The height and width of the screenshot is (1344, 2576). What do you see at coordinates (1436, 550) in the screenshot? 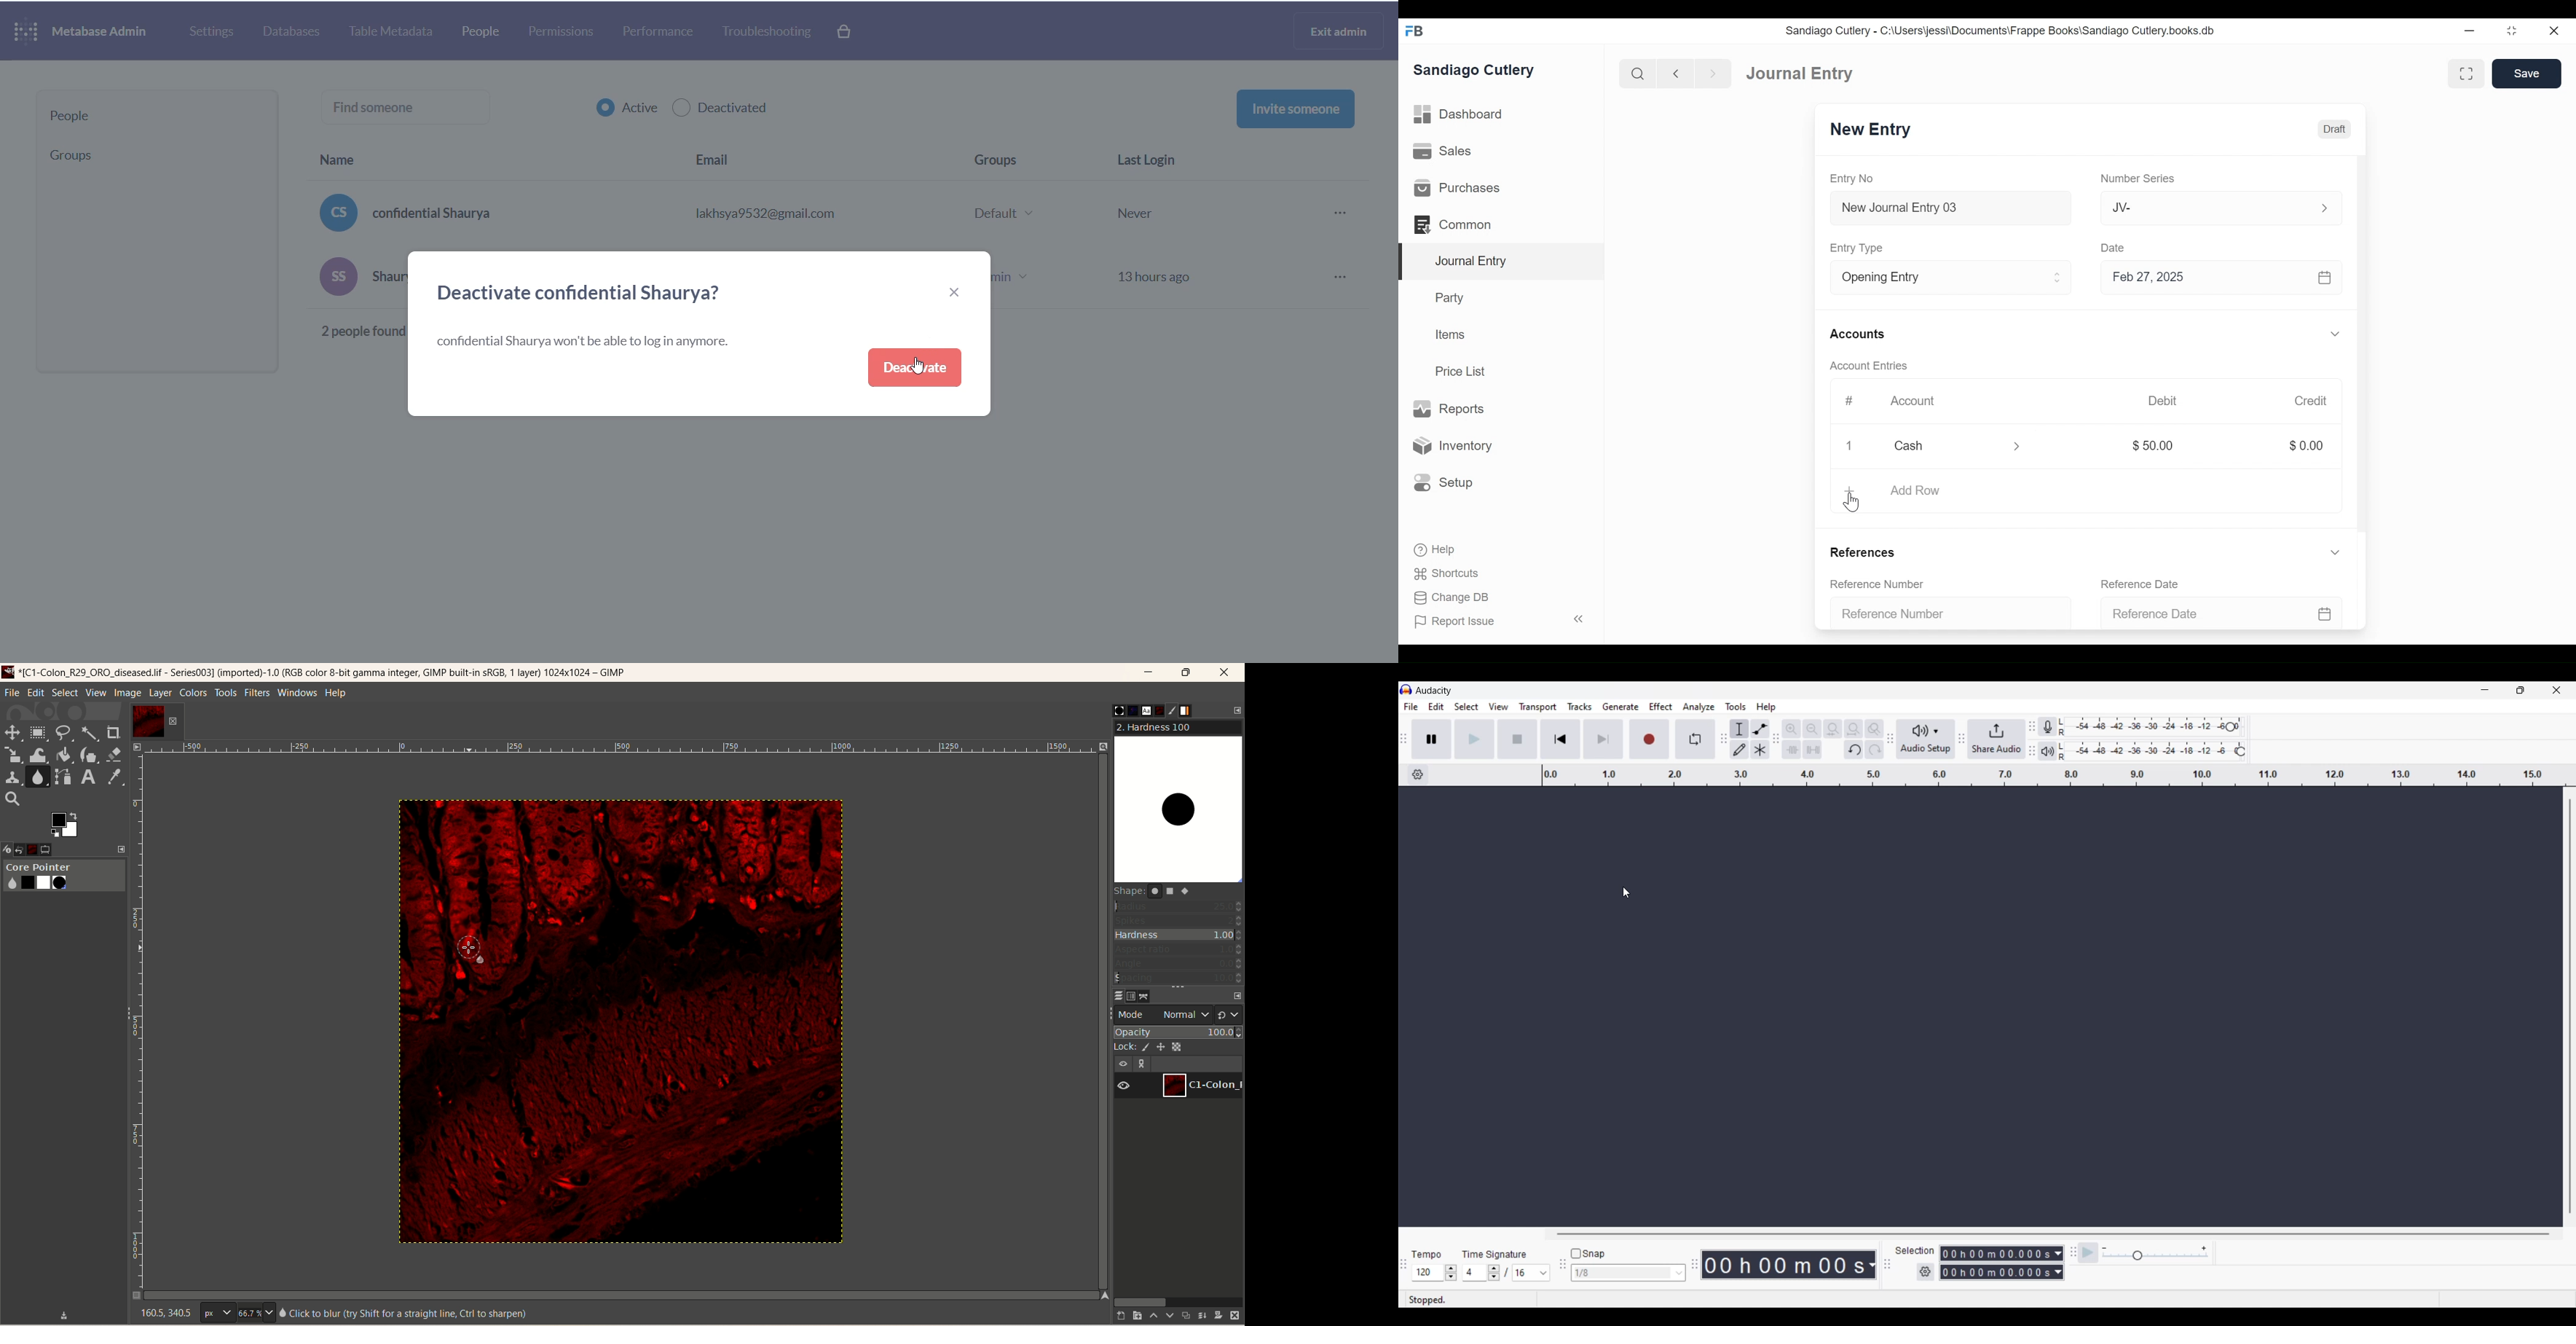
I see `Help` at bounding box center [1436, 550].